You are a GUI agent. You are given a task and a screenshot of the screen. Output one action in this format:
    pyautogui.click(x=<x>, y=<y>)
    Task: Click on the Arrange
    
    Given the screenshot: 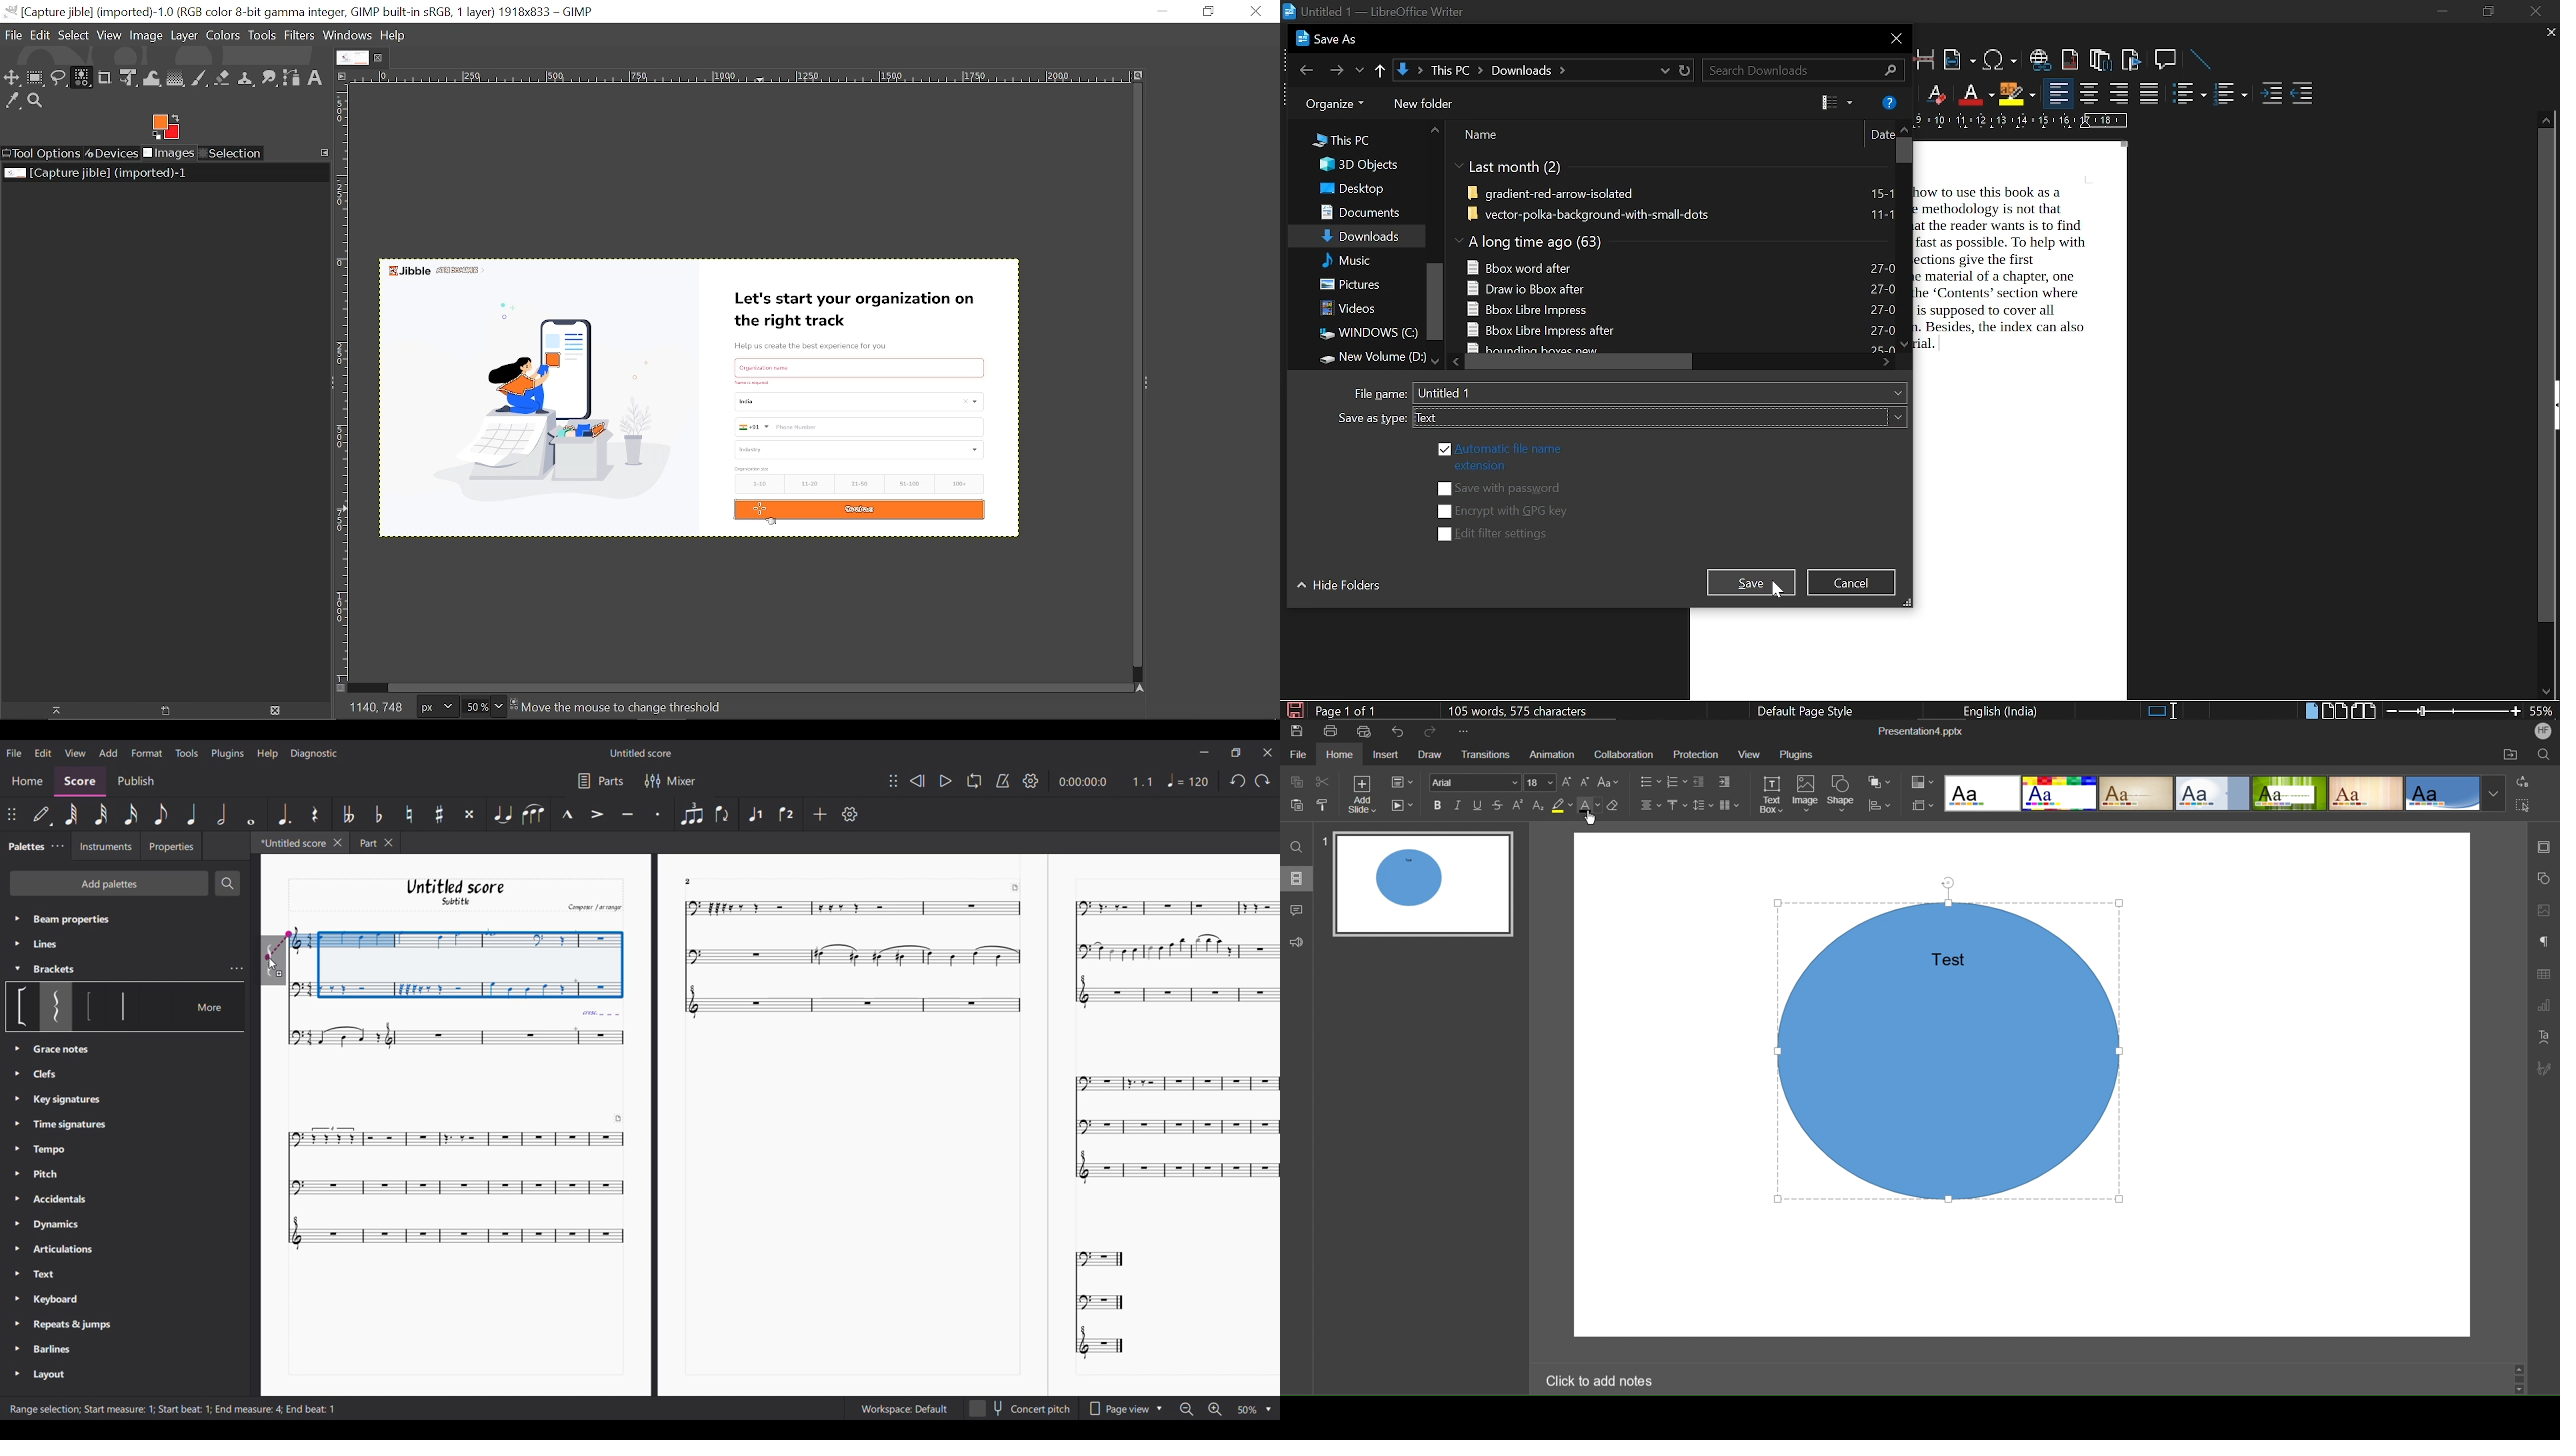 What is the action you would take?
    pyautogui.click(x=1879, y=781)
    